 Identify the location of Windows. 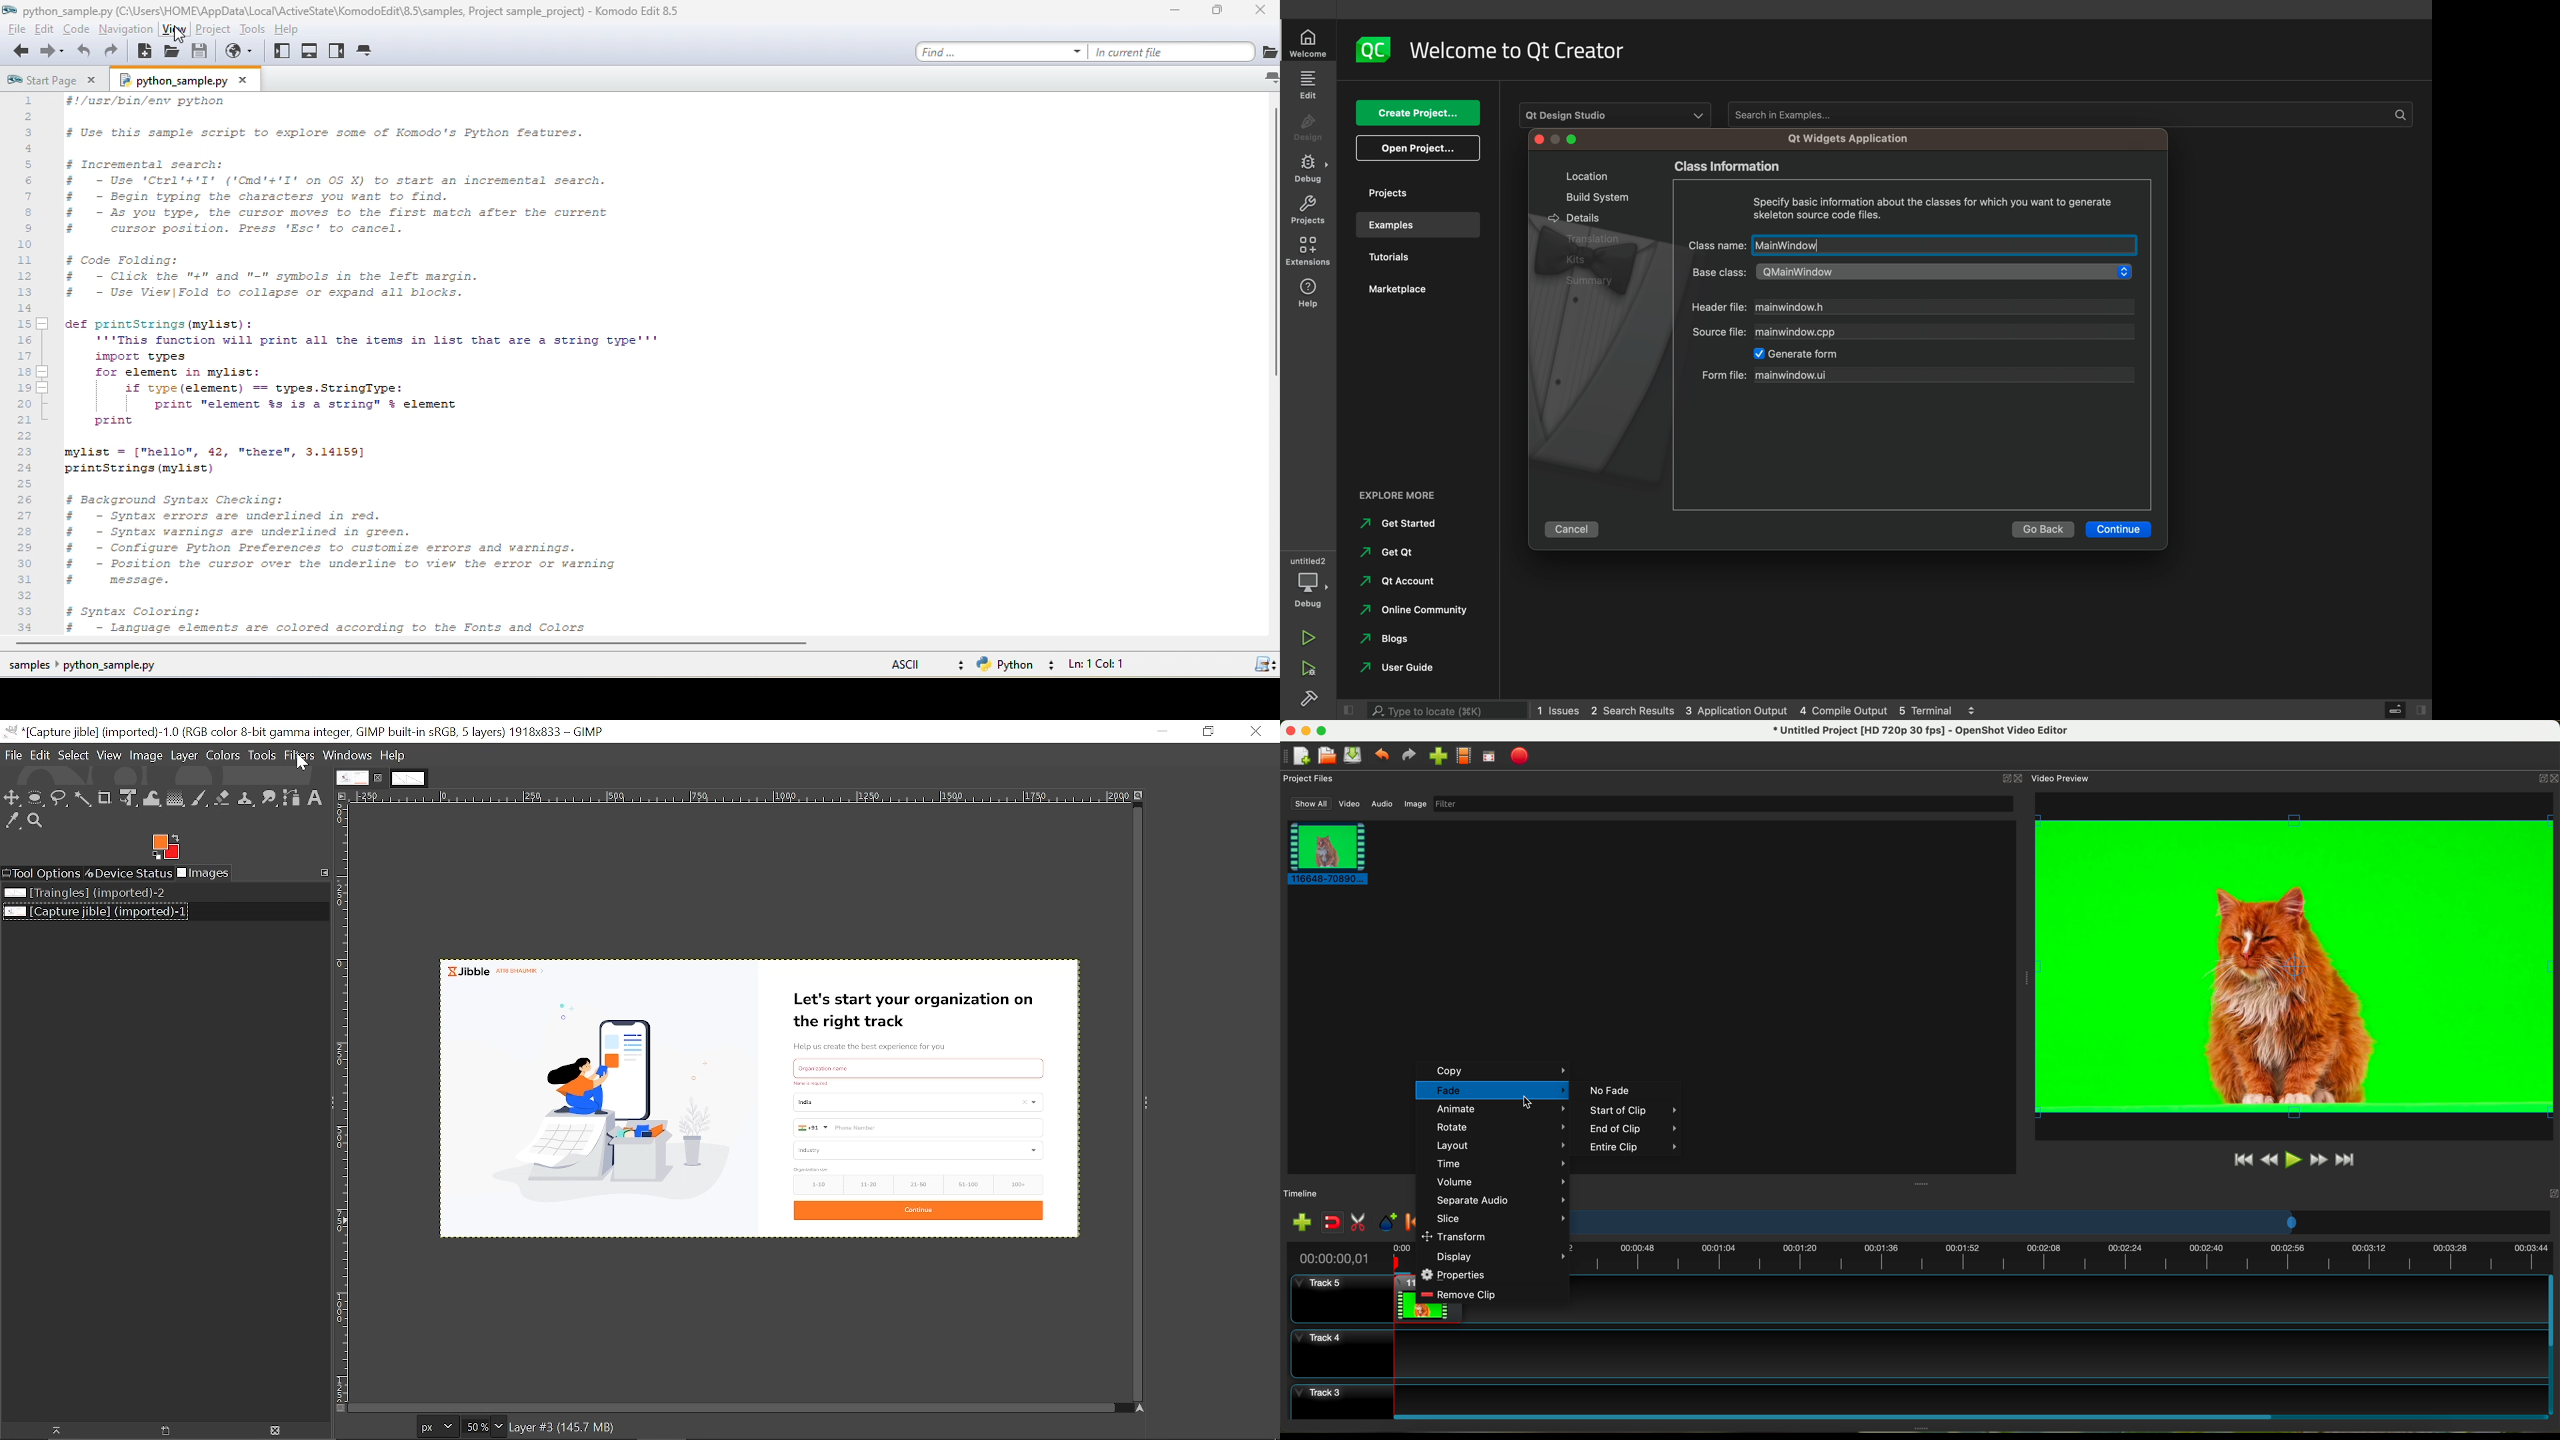
(349, 755).